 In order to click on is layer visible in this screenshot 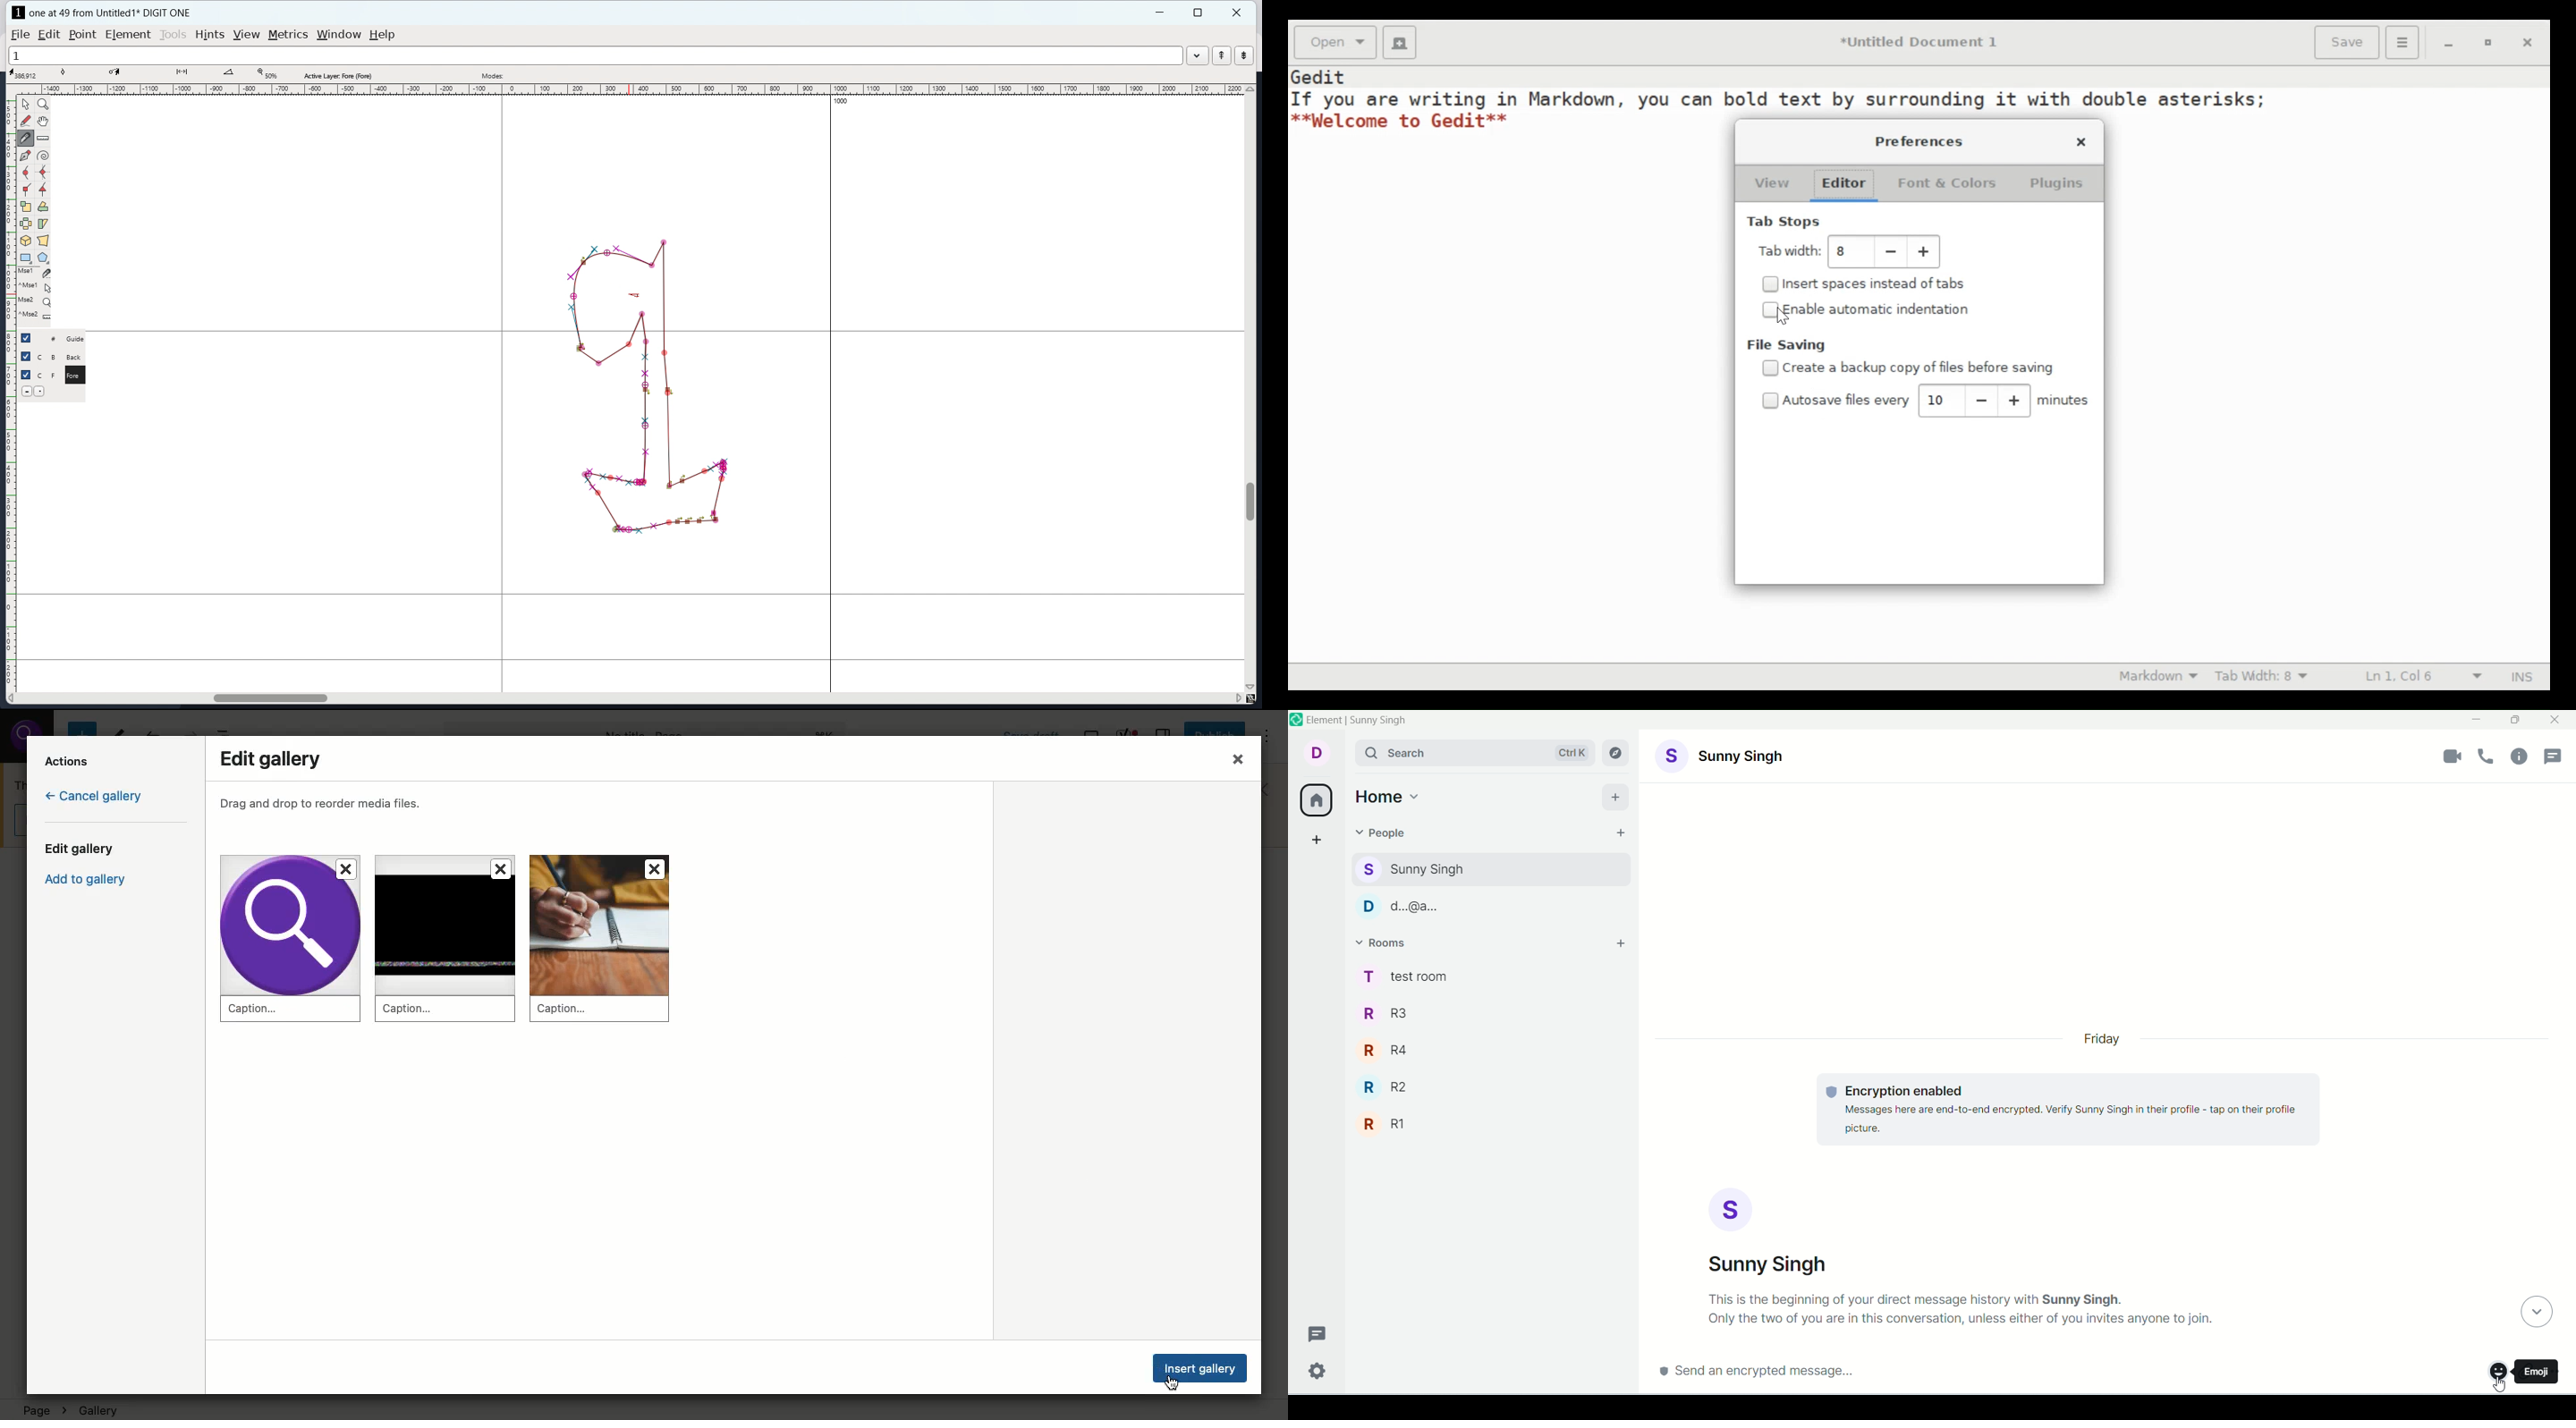, I will do `click(26, 375)`.